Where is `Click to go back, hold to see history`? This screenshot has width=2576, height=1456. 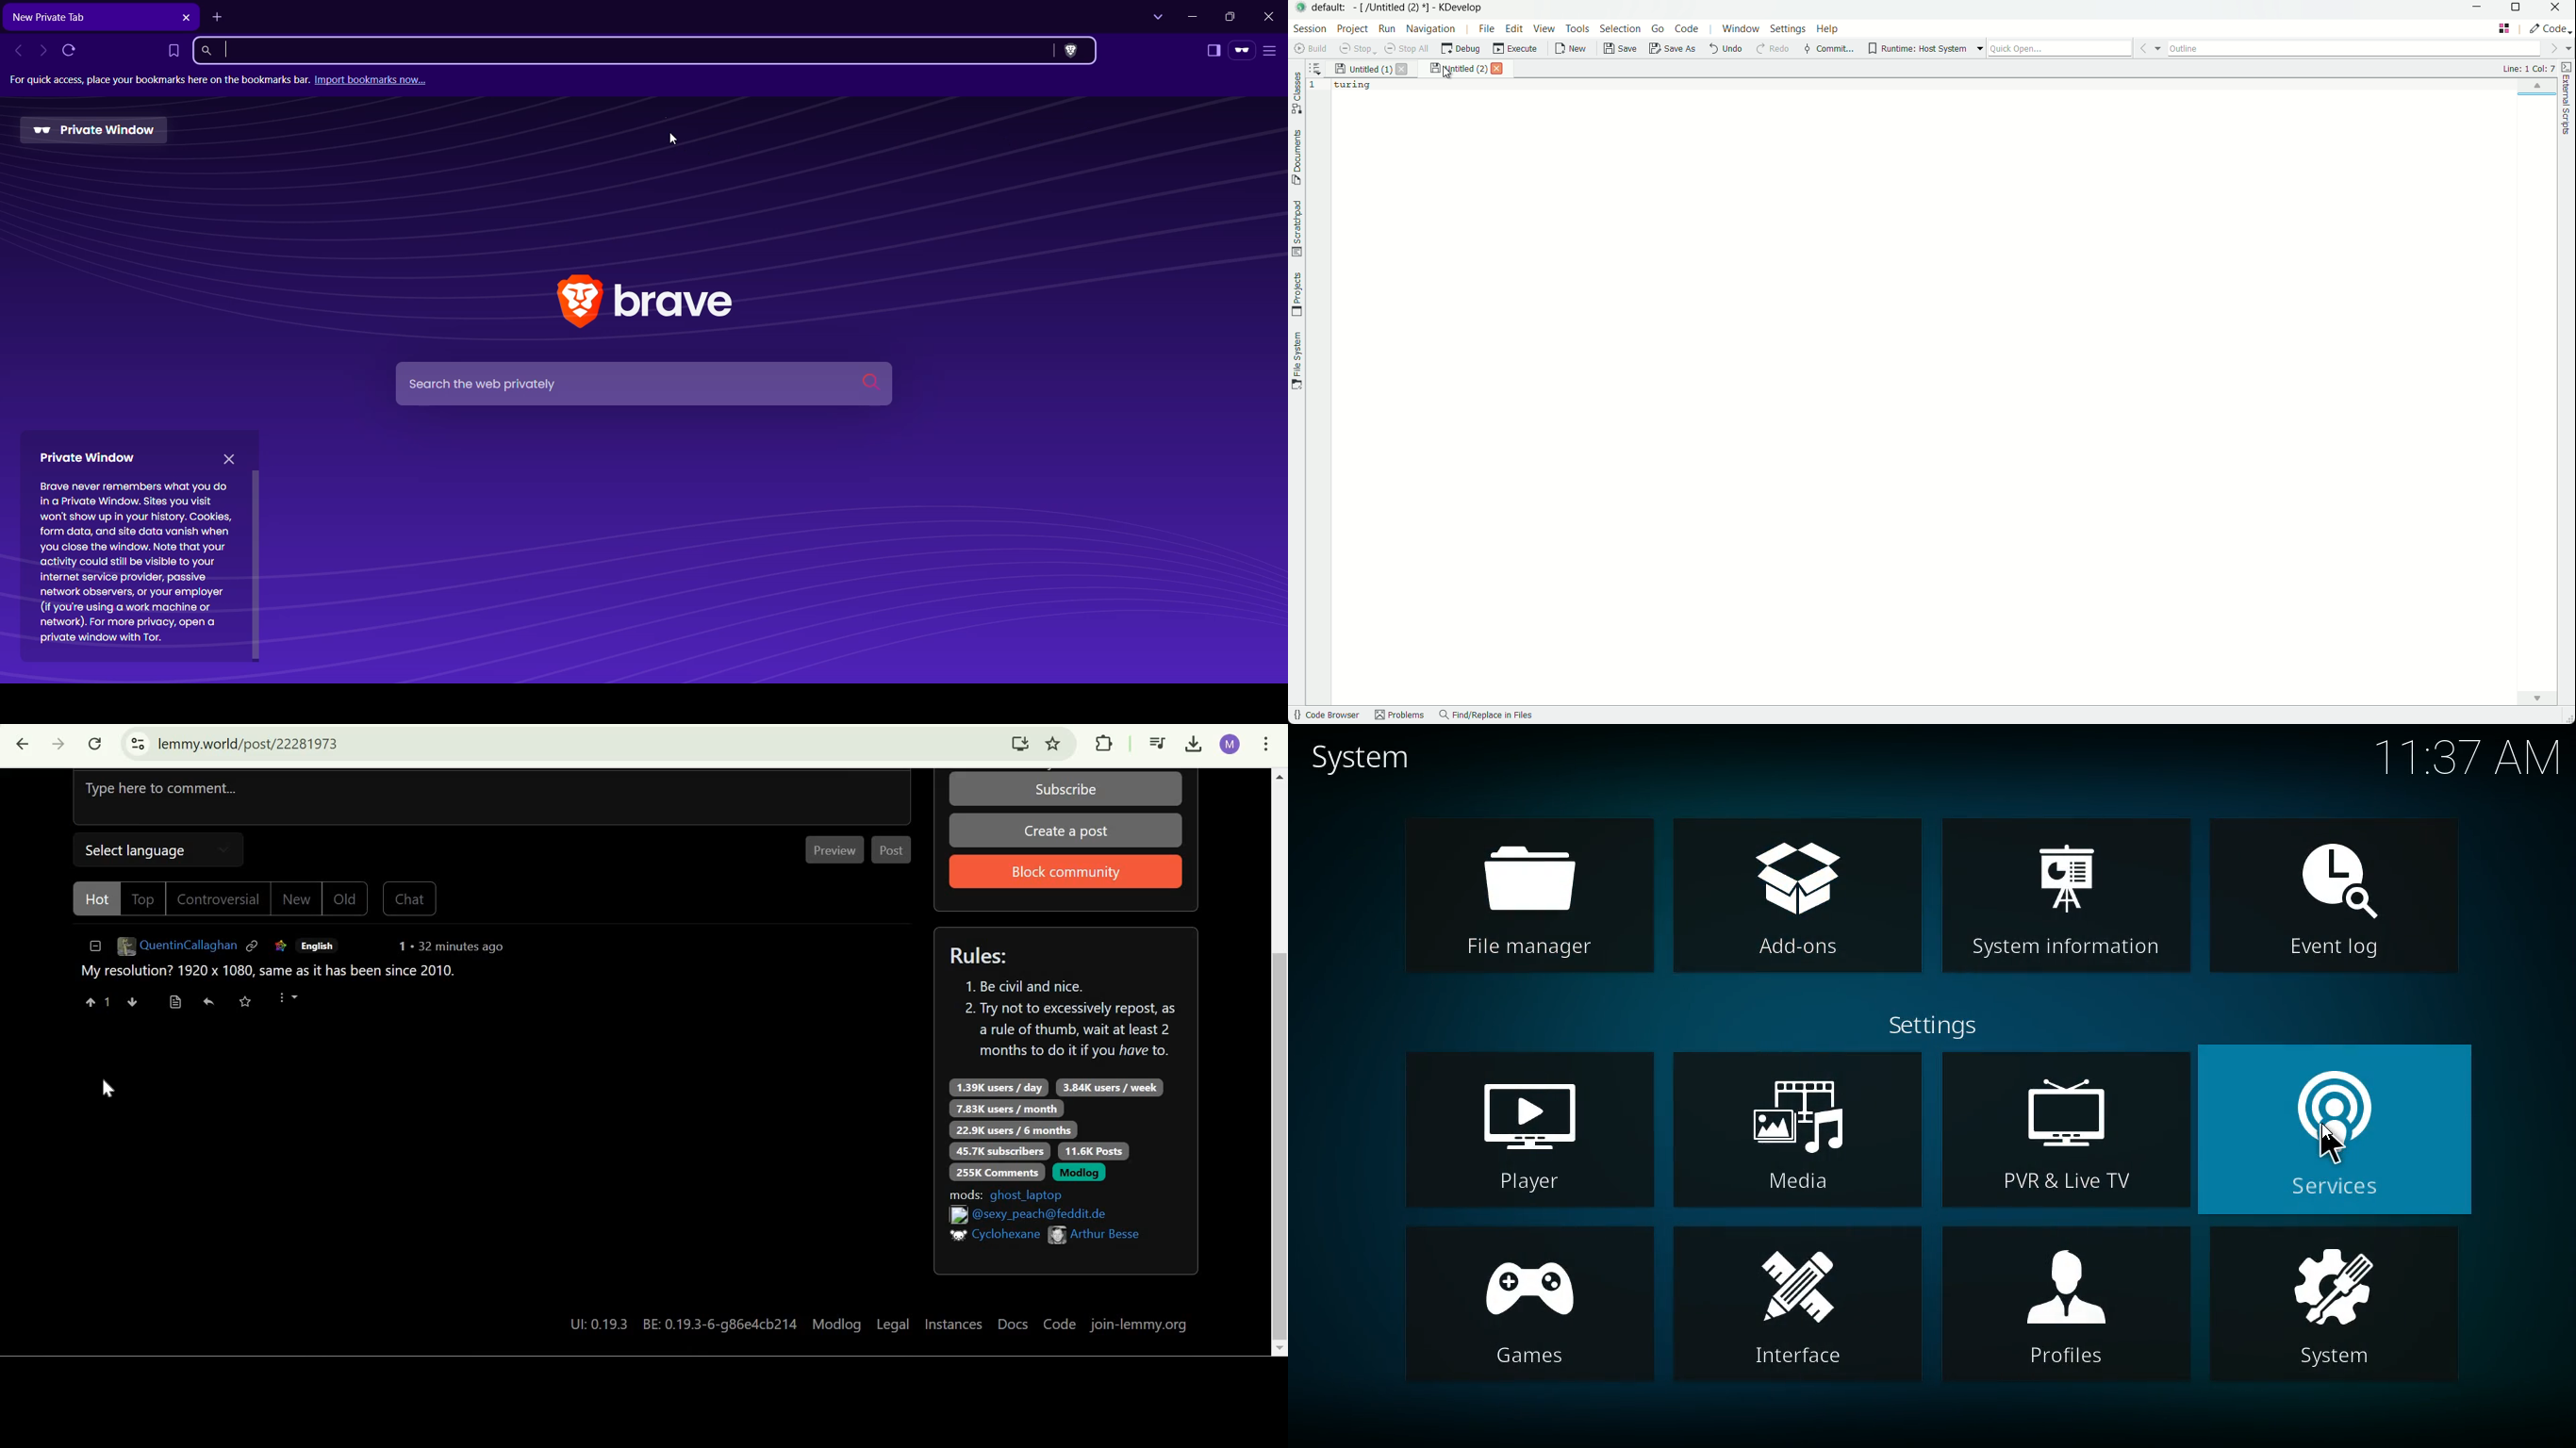
Click to go back, hold to see history is located at coordinates (23, 744).